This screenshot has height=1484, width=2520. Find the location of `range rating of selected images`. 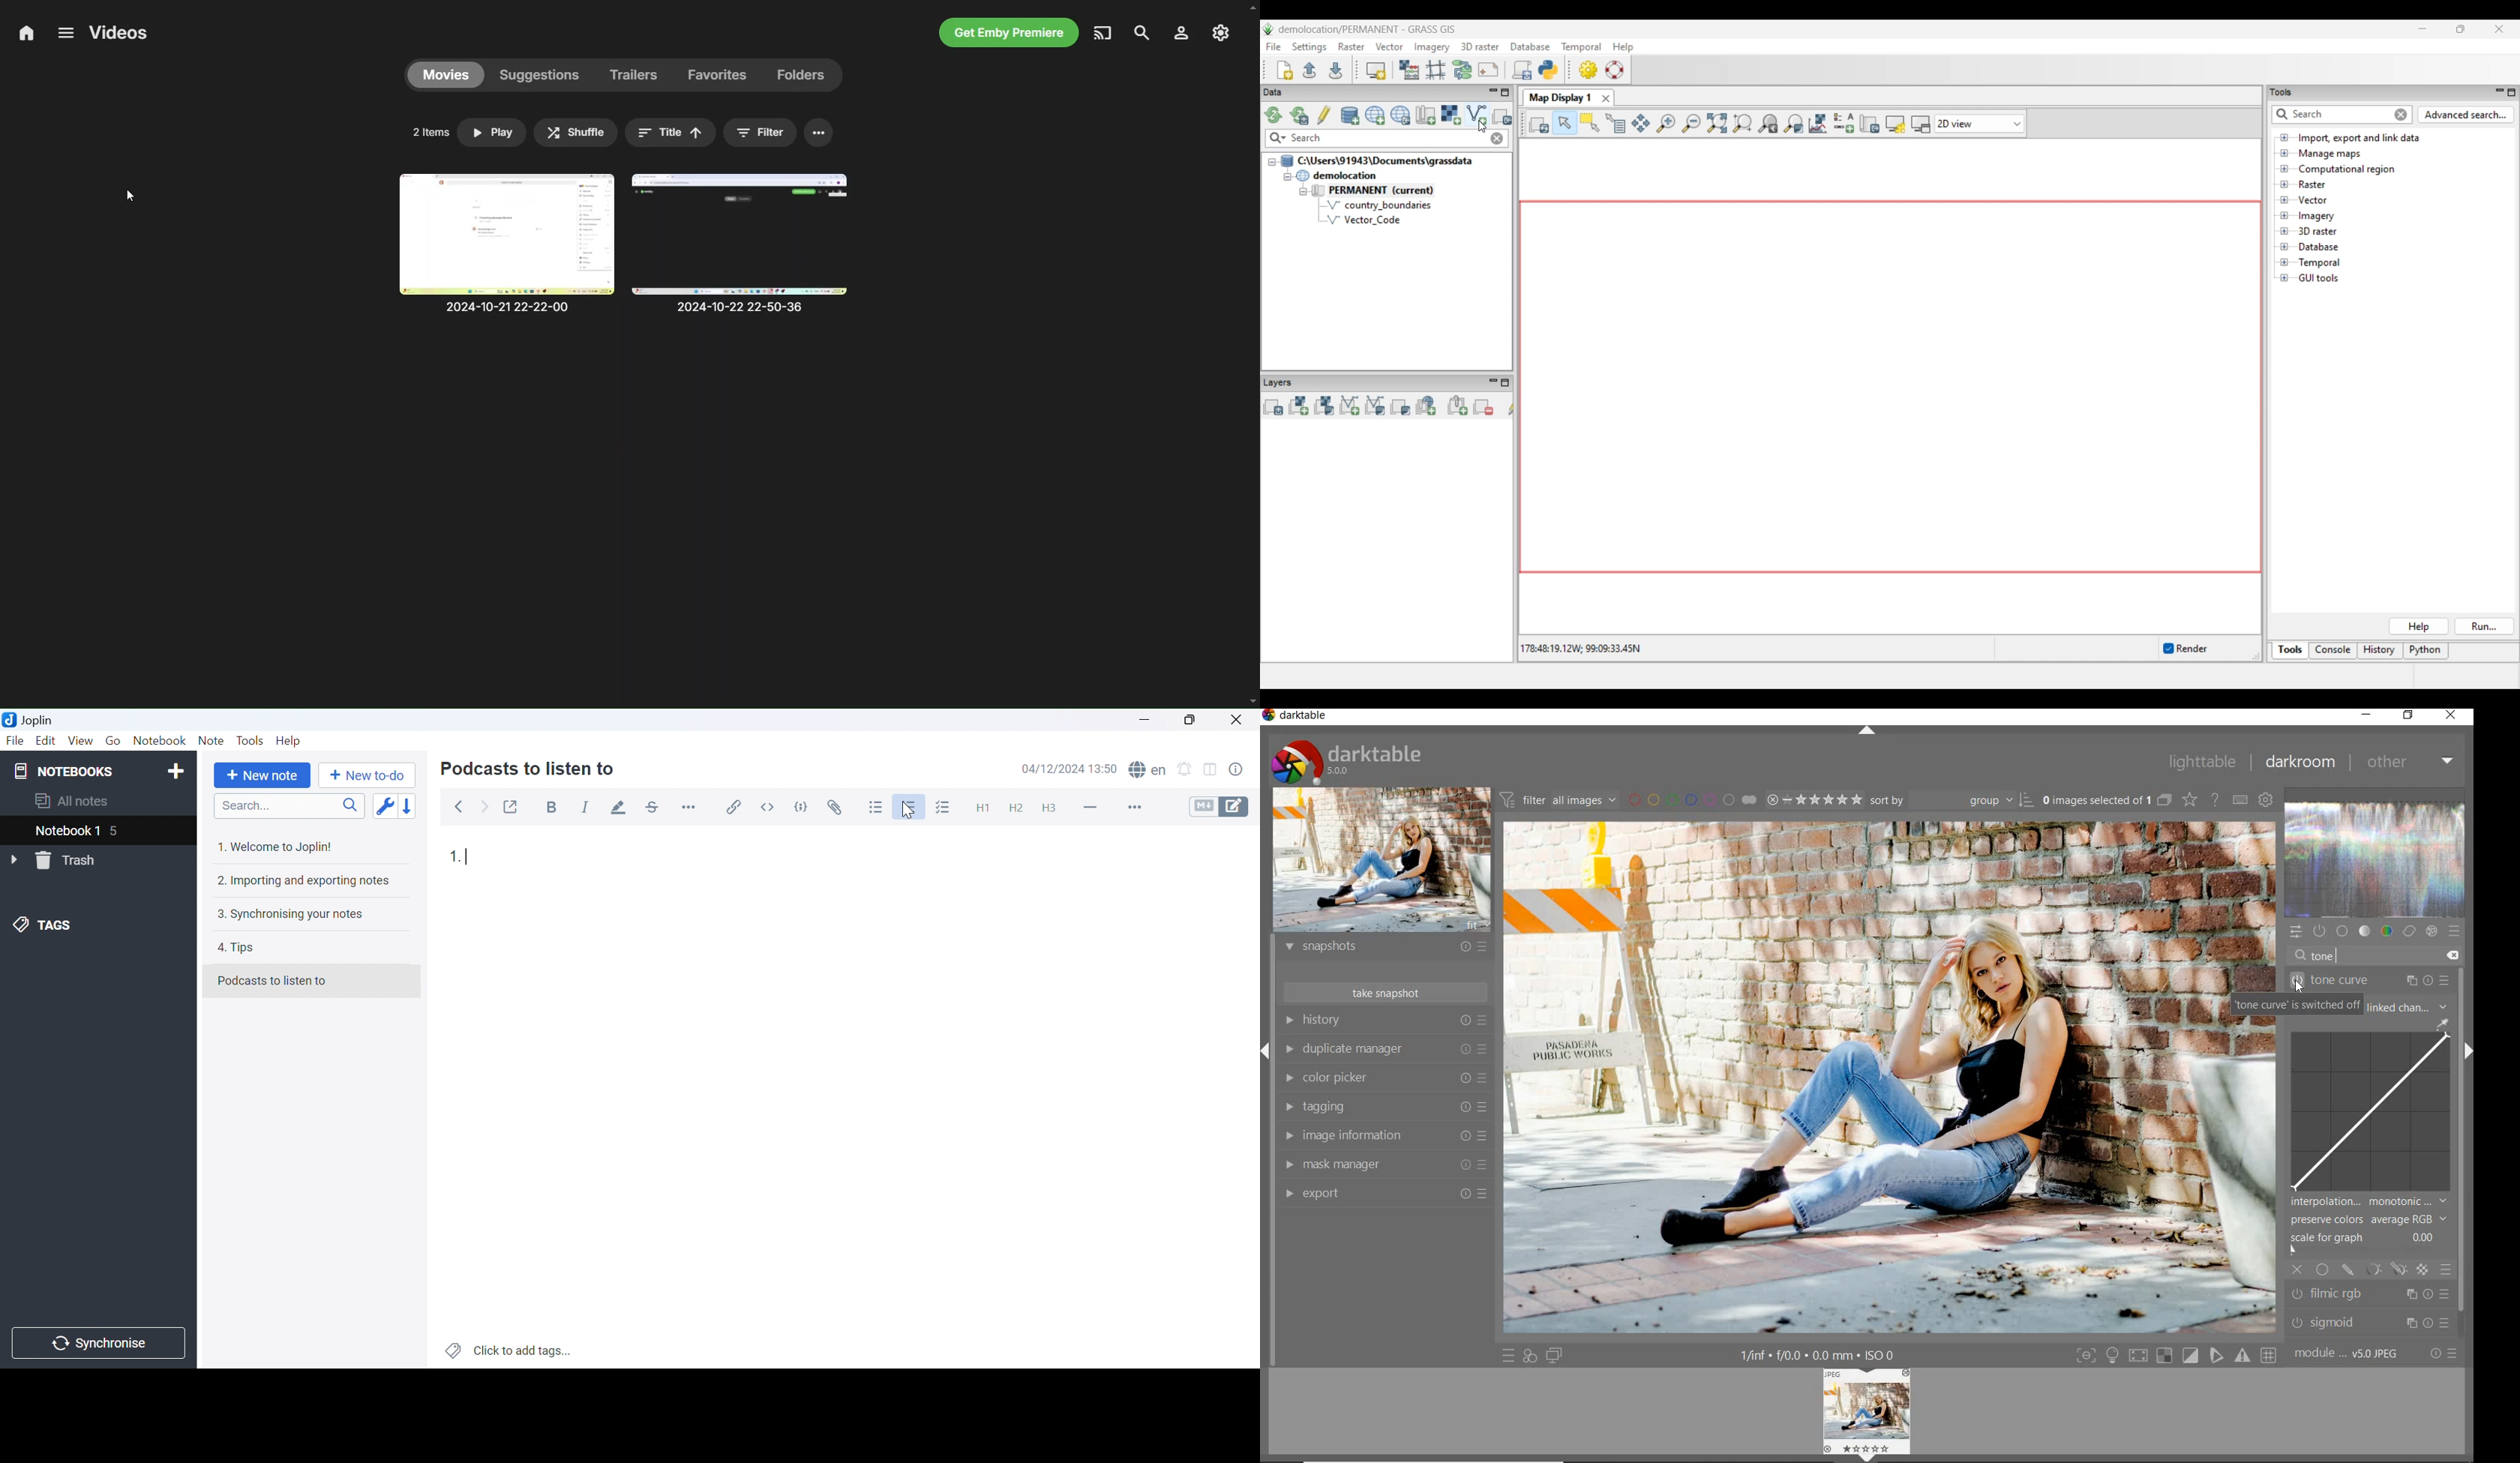

range rating of selected images is located at coordinates (1814, 801).